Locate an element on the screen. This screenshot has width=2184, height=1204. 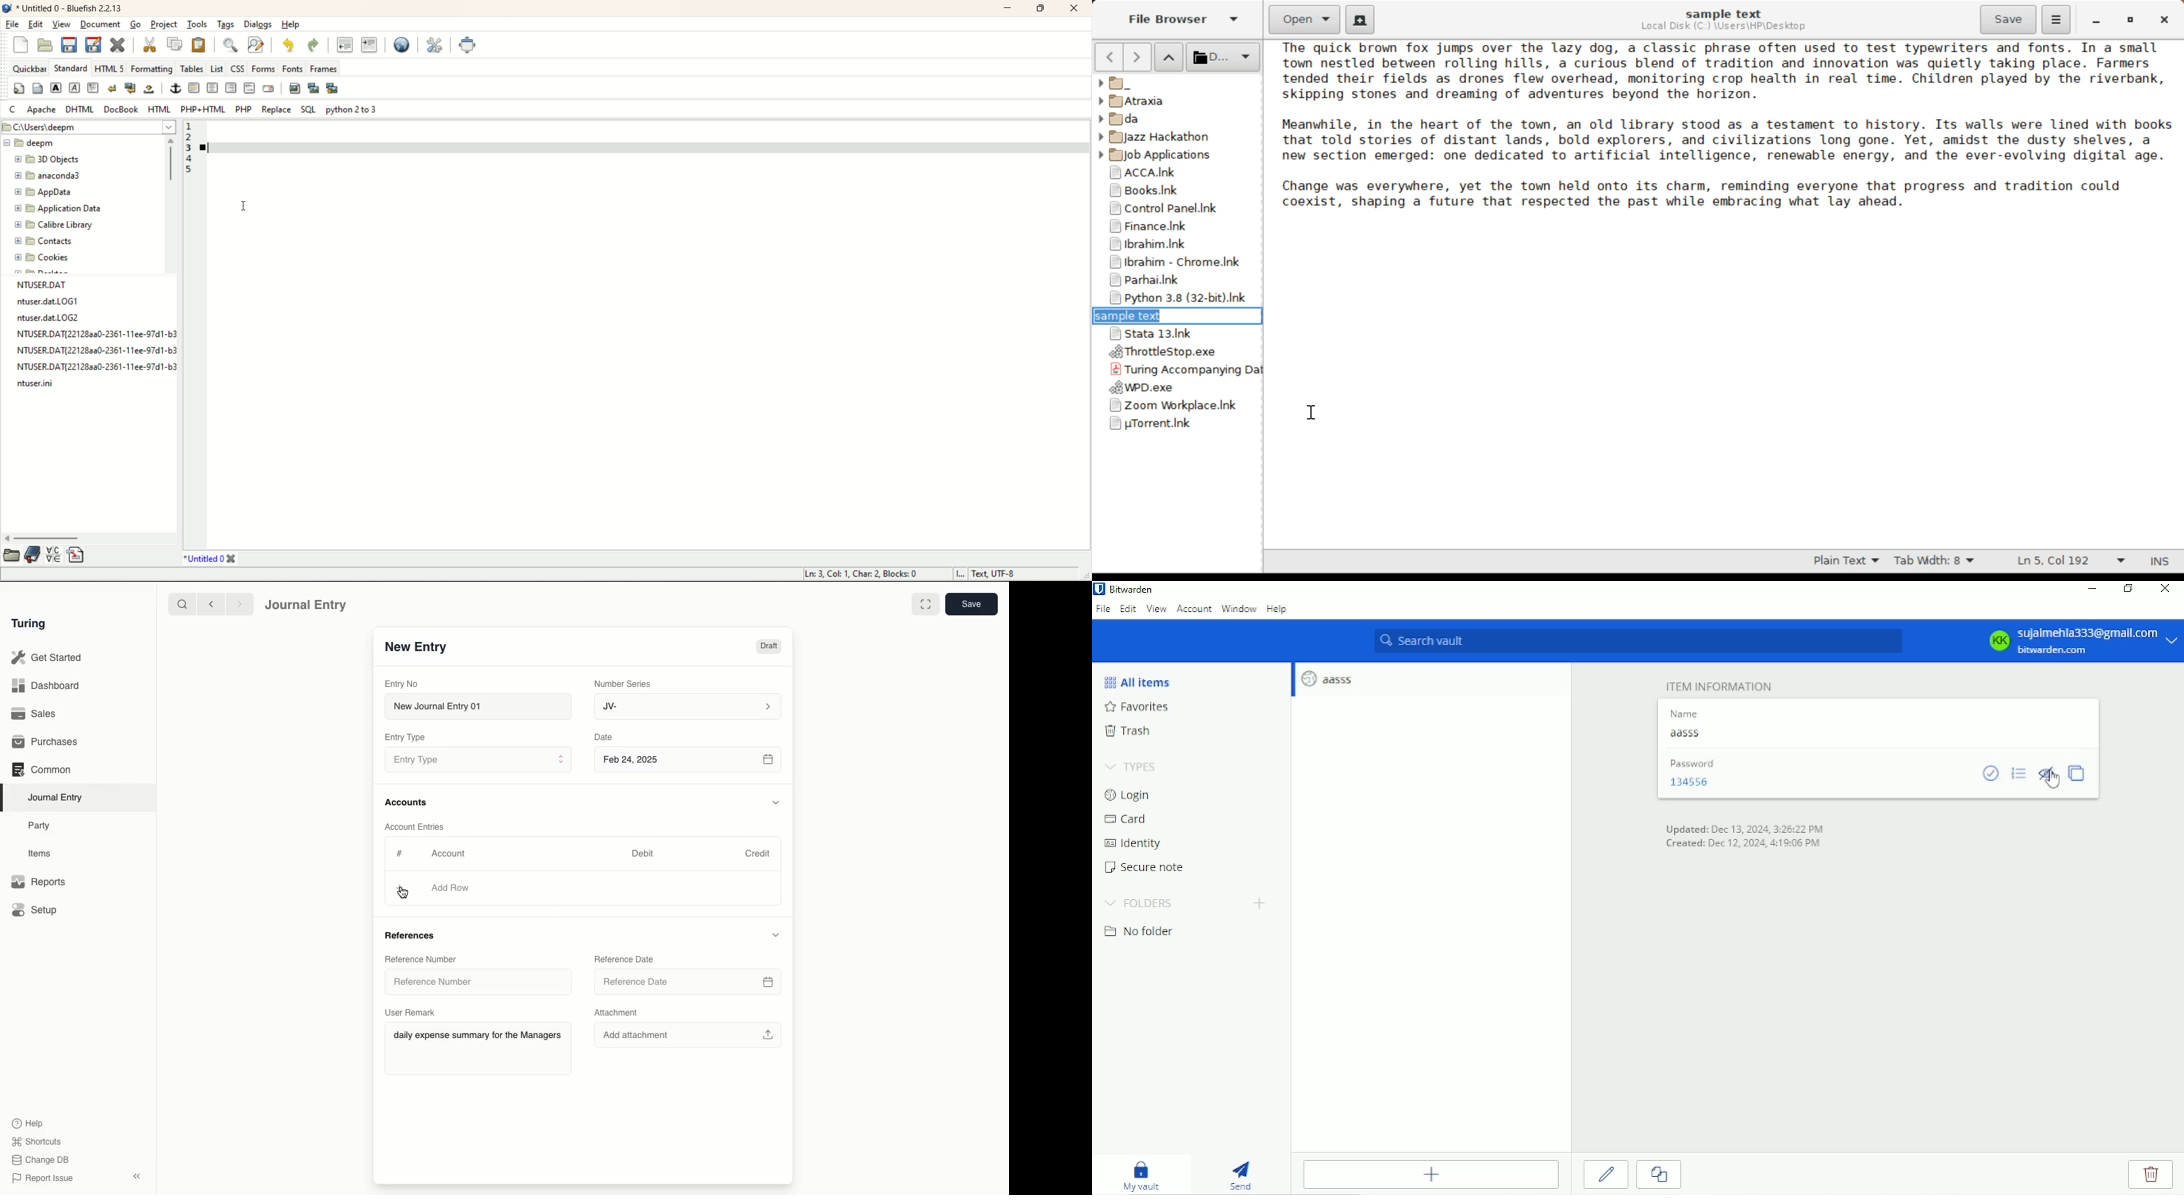
Entry Type is located at coordinates (405, 737).